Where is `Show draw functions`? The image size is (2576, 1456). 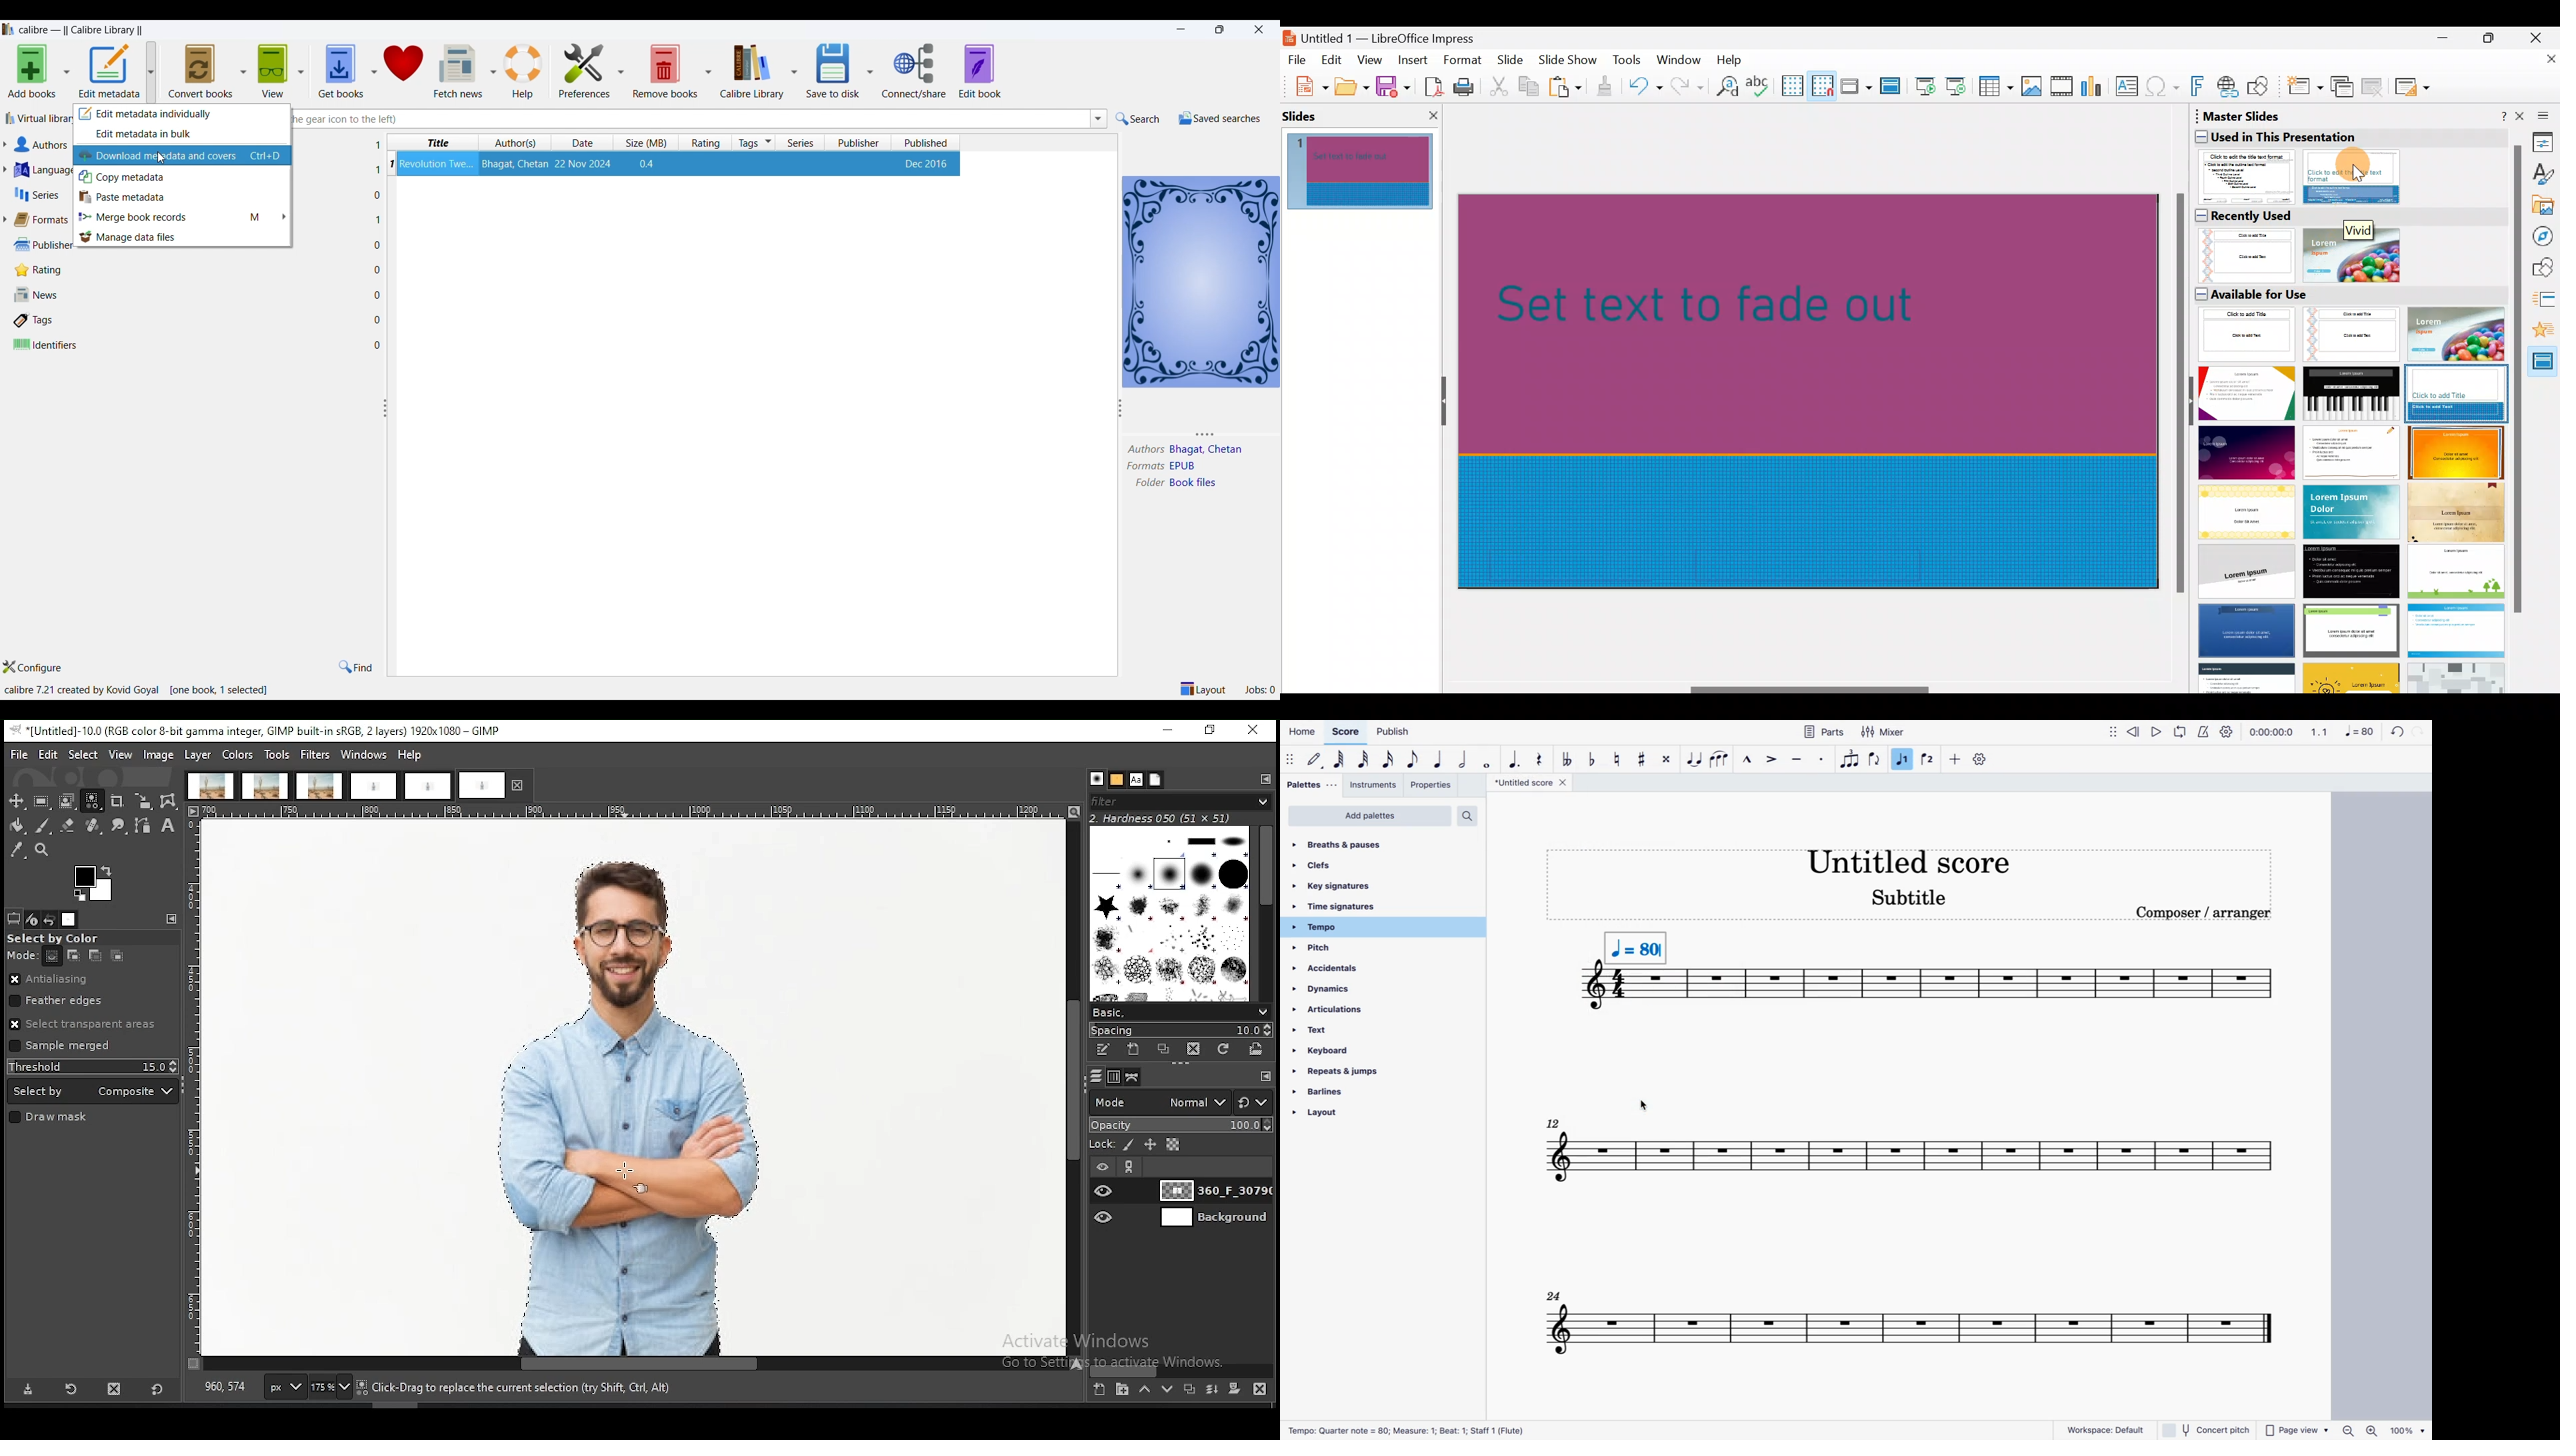 Show draw functions is located at coordinates (2261, 87).